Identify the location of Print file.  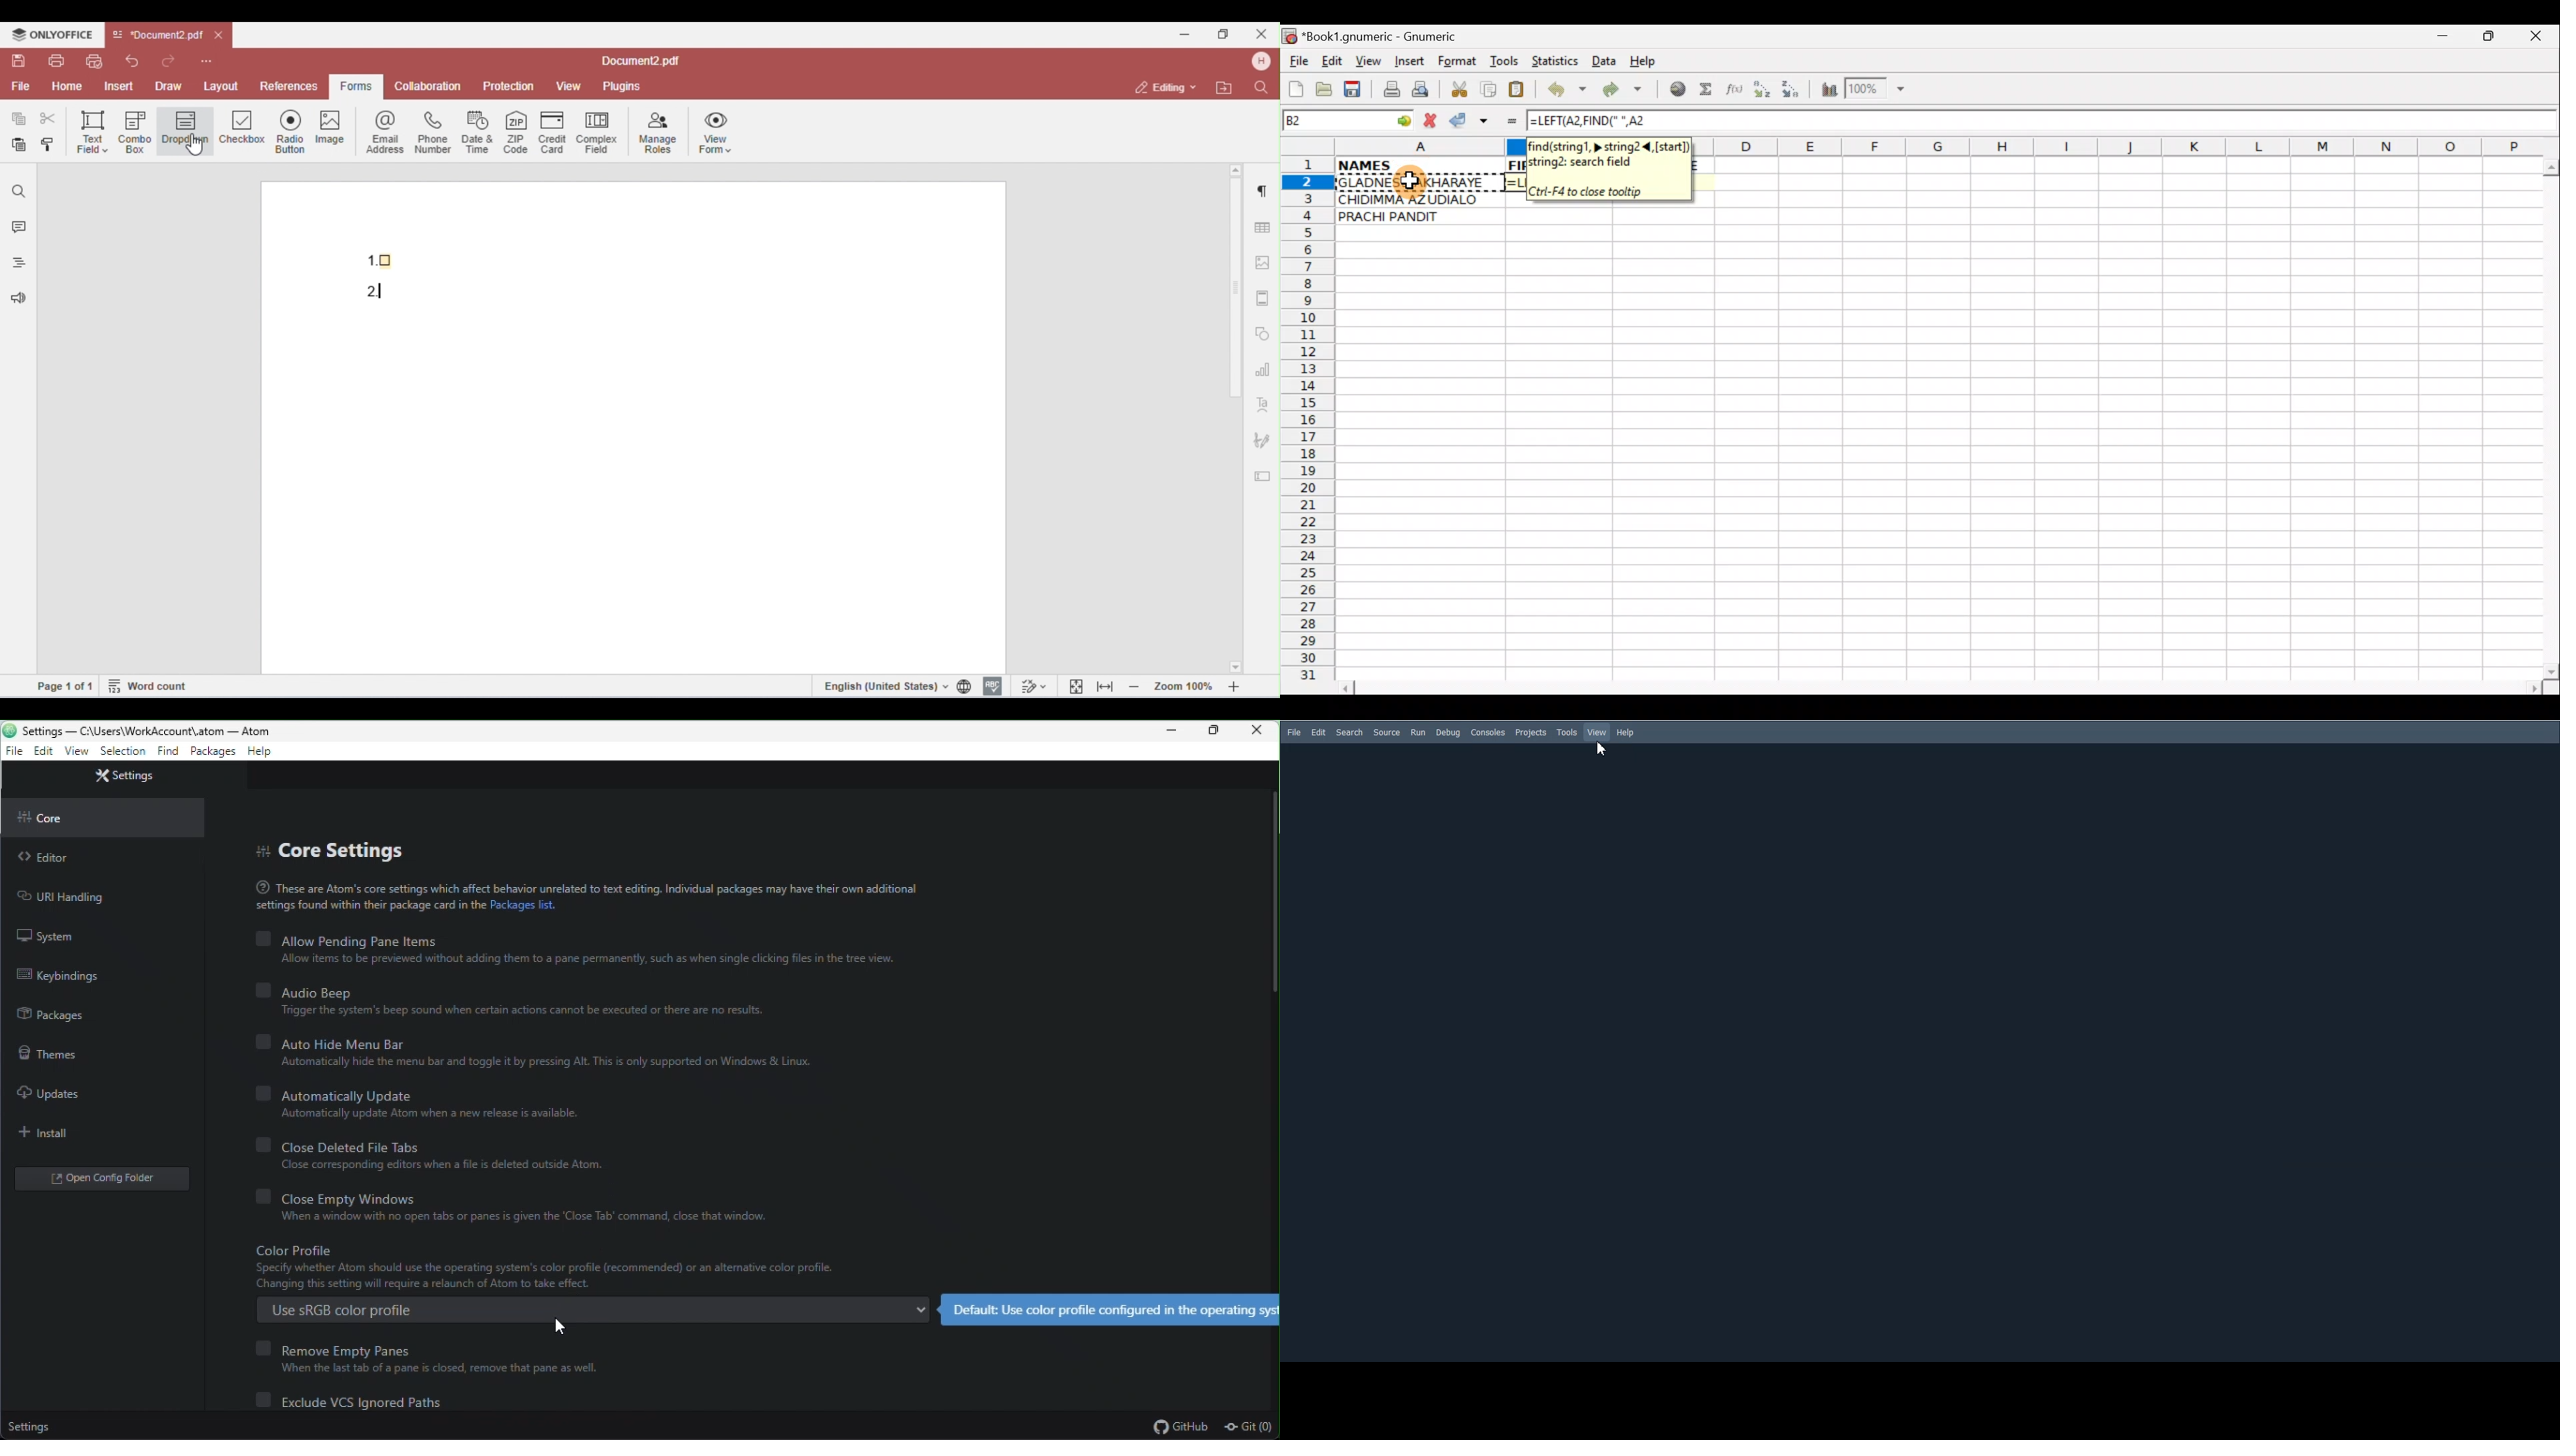
(1388, 91).